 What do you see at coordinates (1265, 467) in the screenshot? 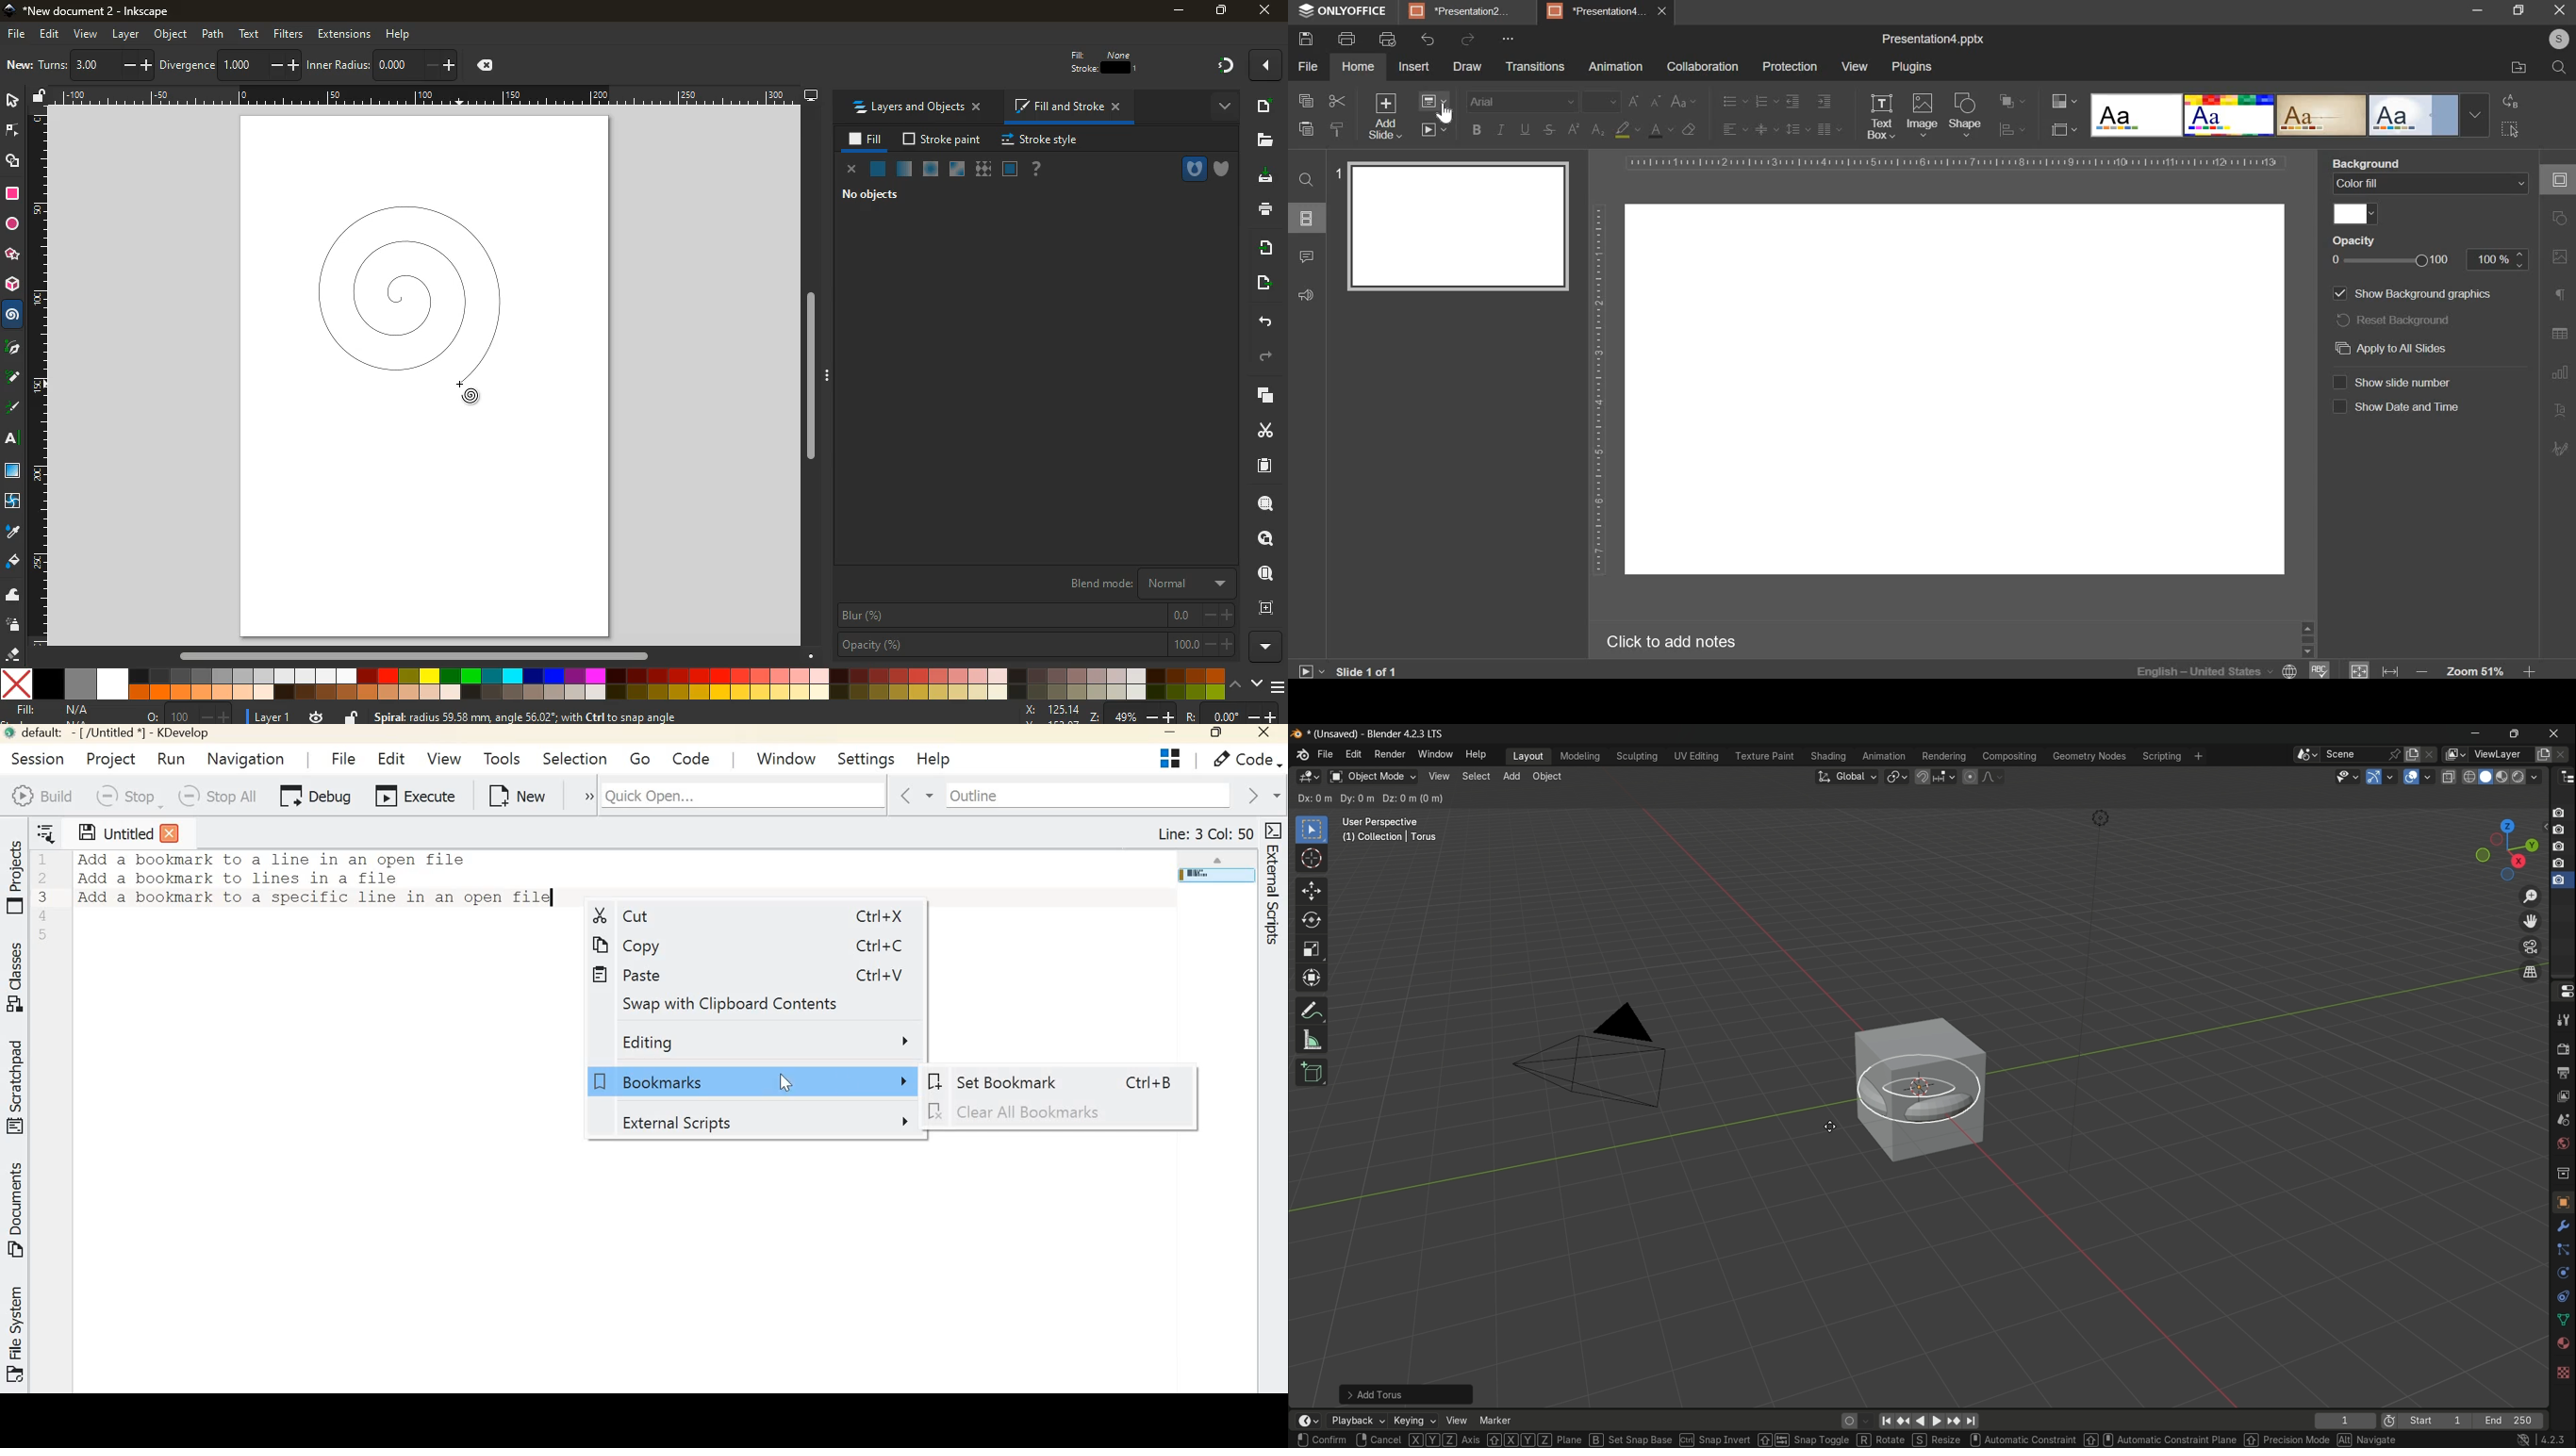
I see `paper` at bounding box center [1265, 467].